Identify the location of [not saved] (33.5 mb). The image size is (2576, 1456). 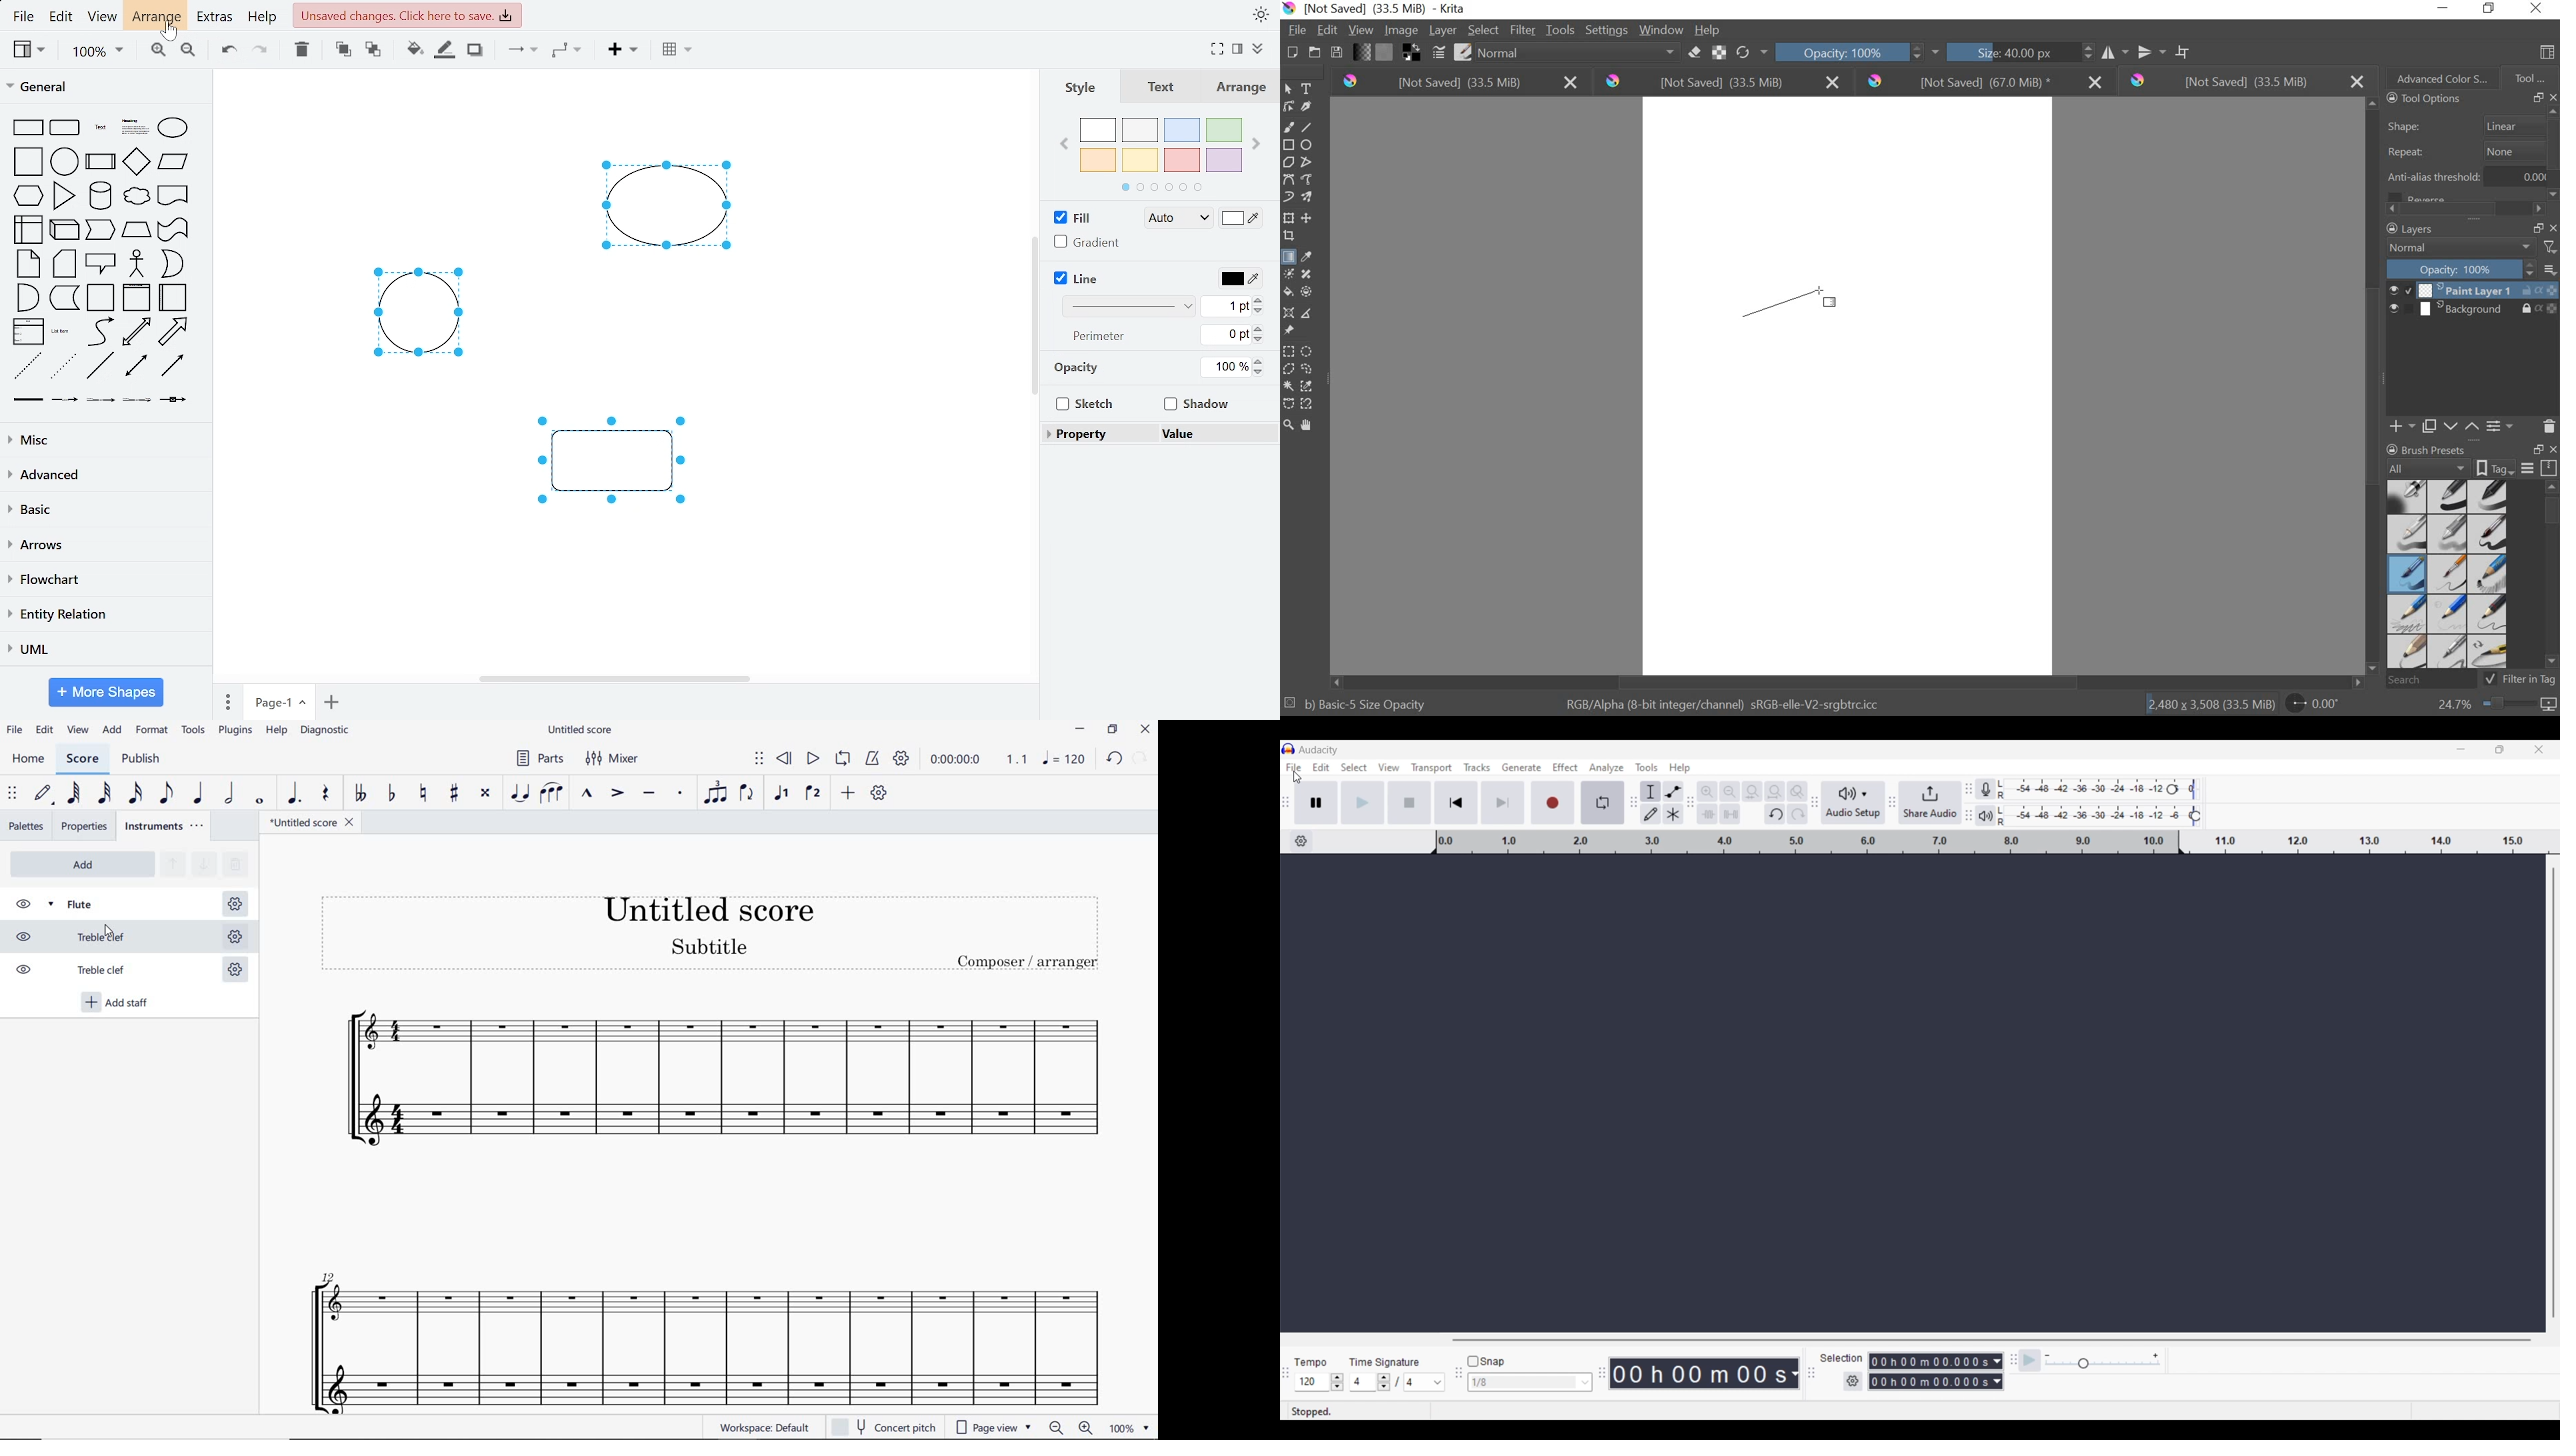
(1455, 83).